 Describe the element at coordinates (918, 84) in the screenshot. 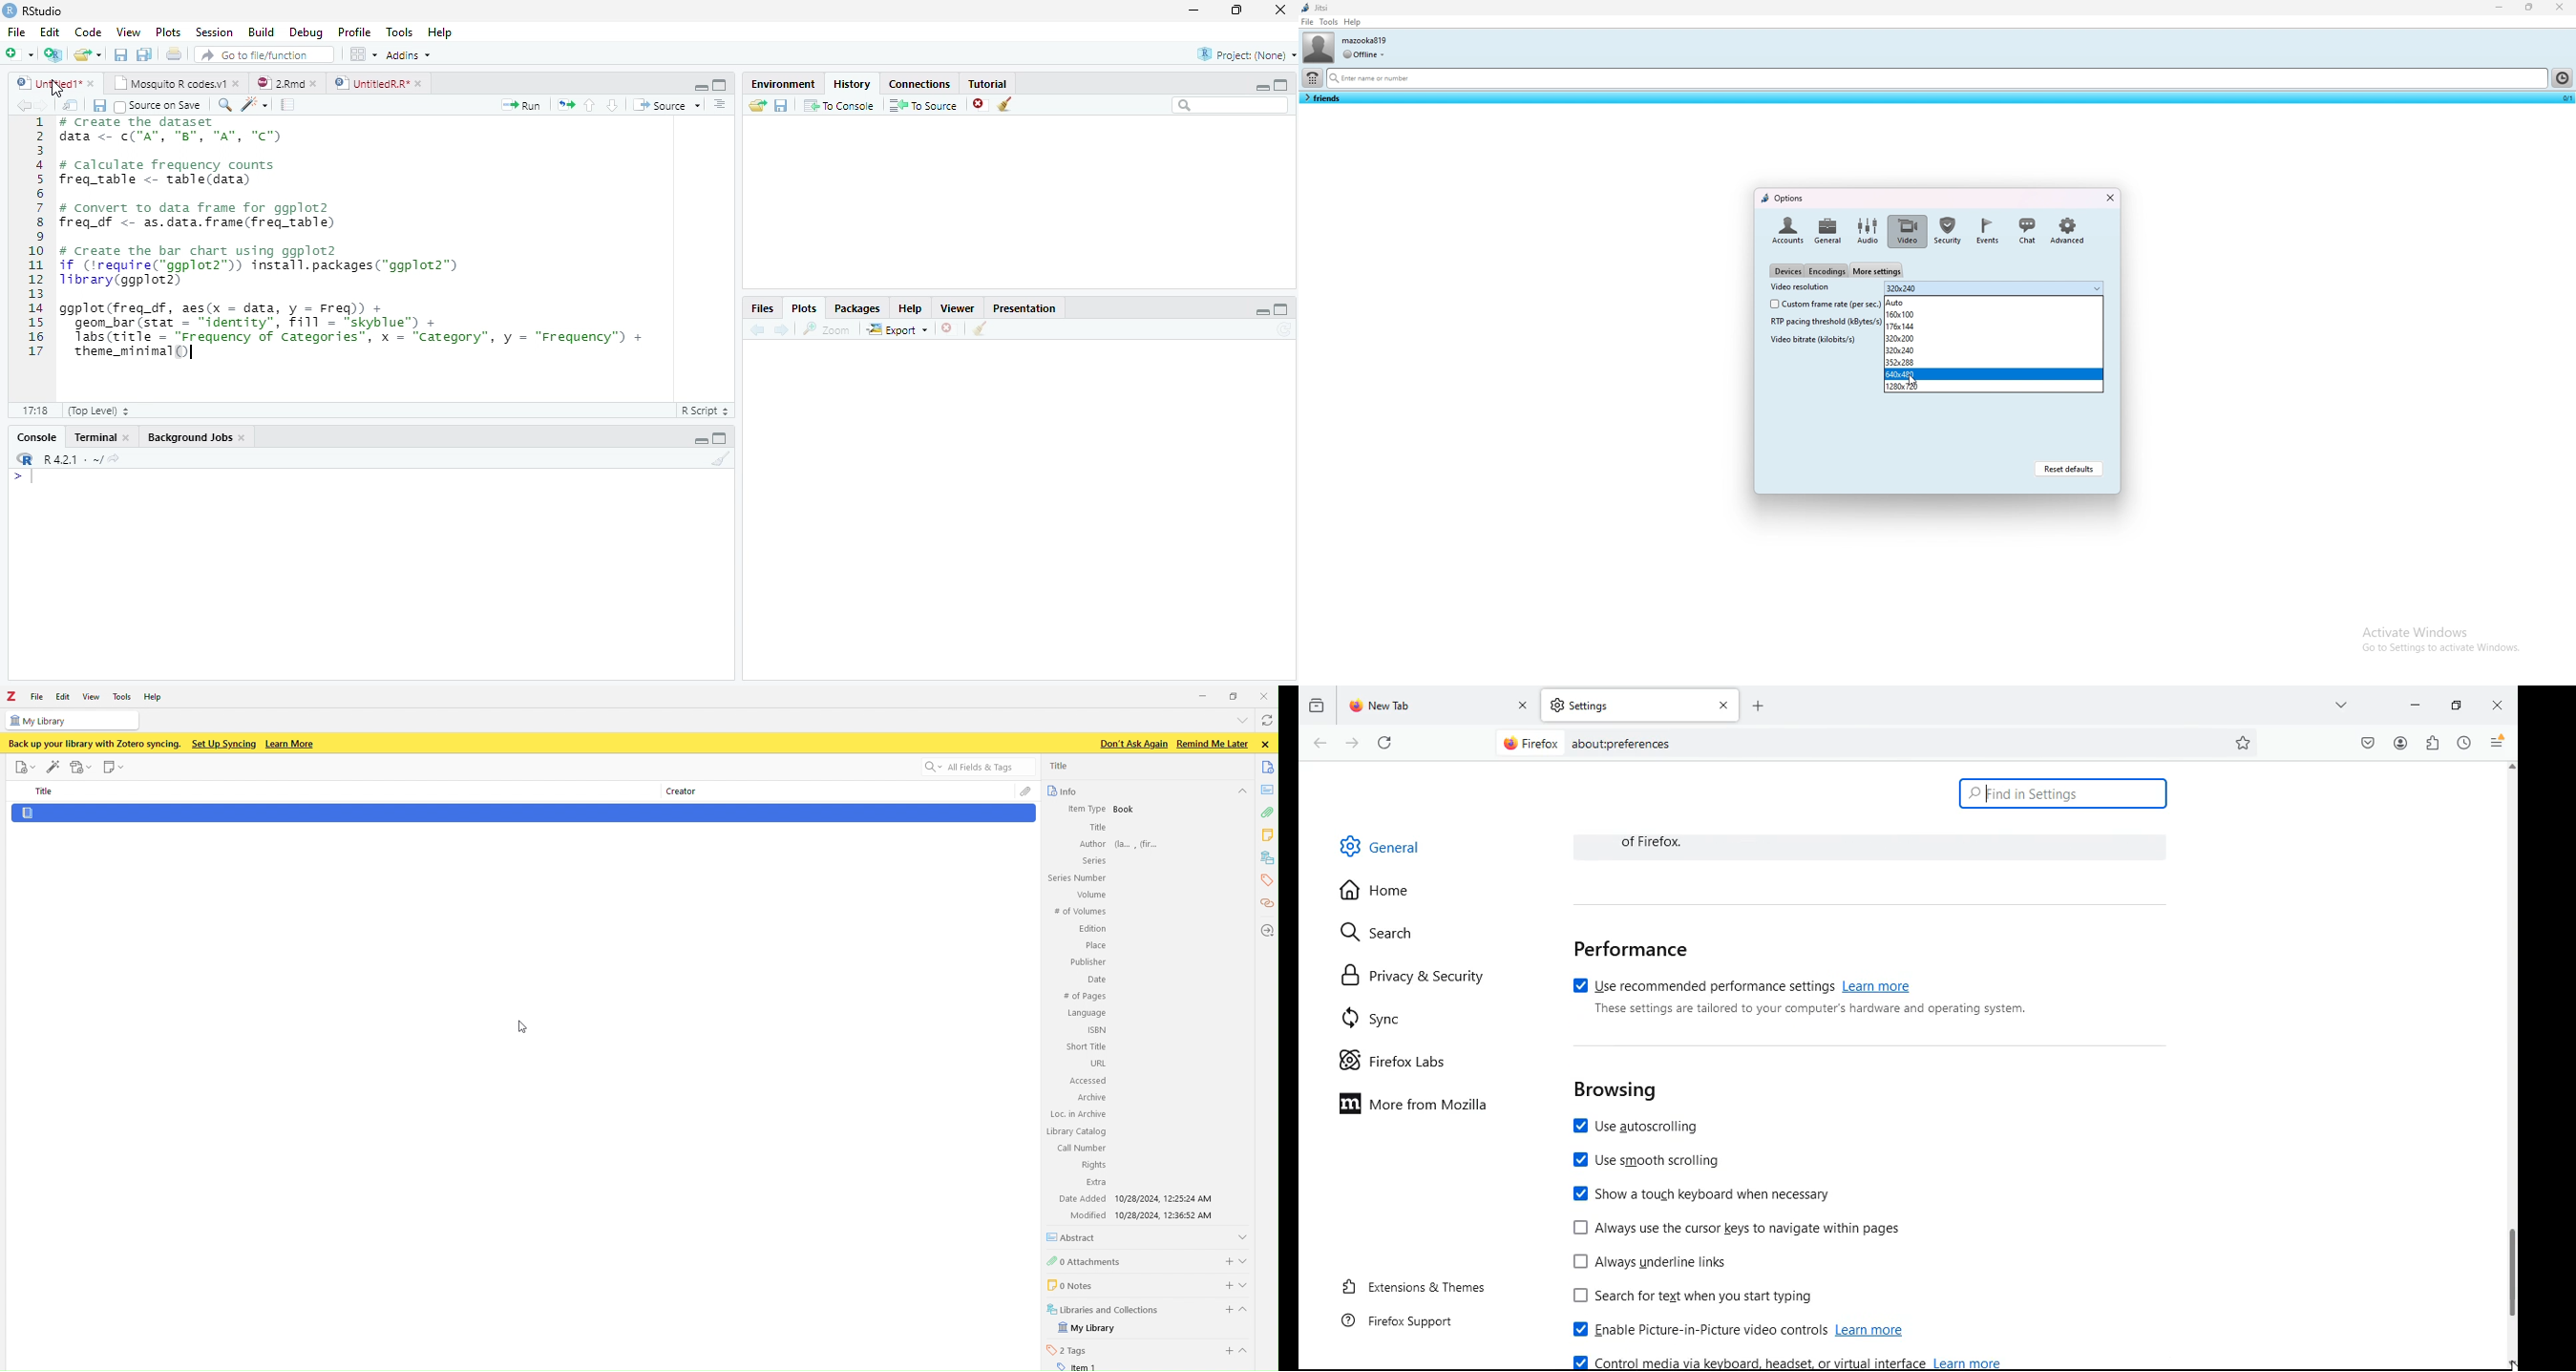

I see `Connections` at that location.